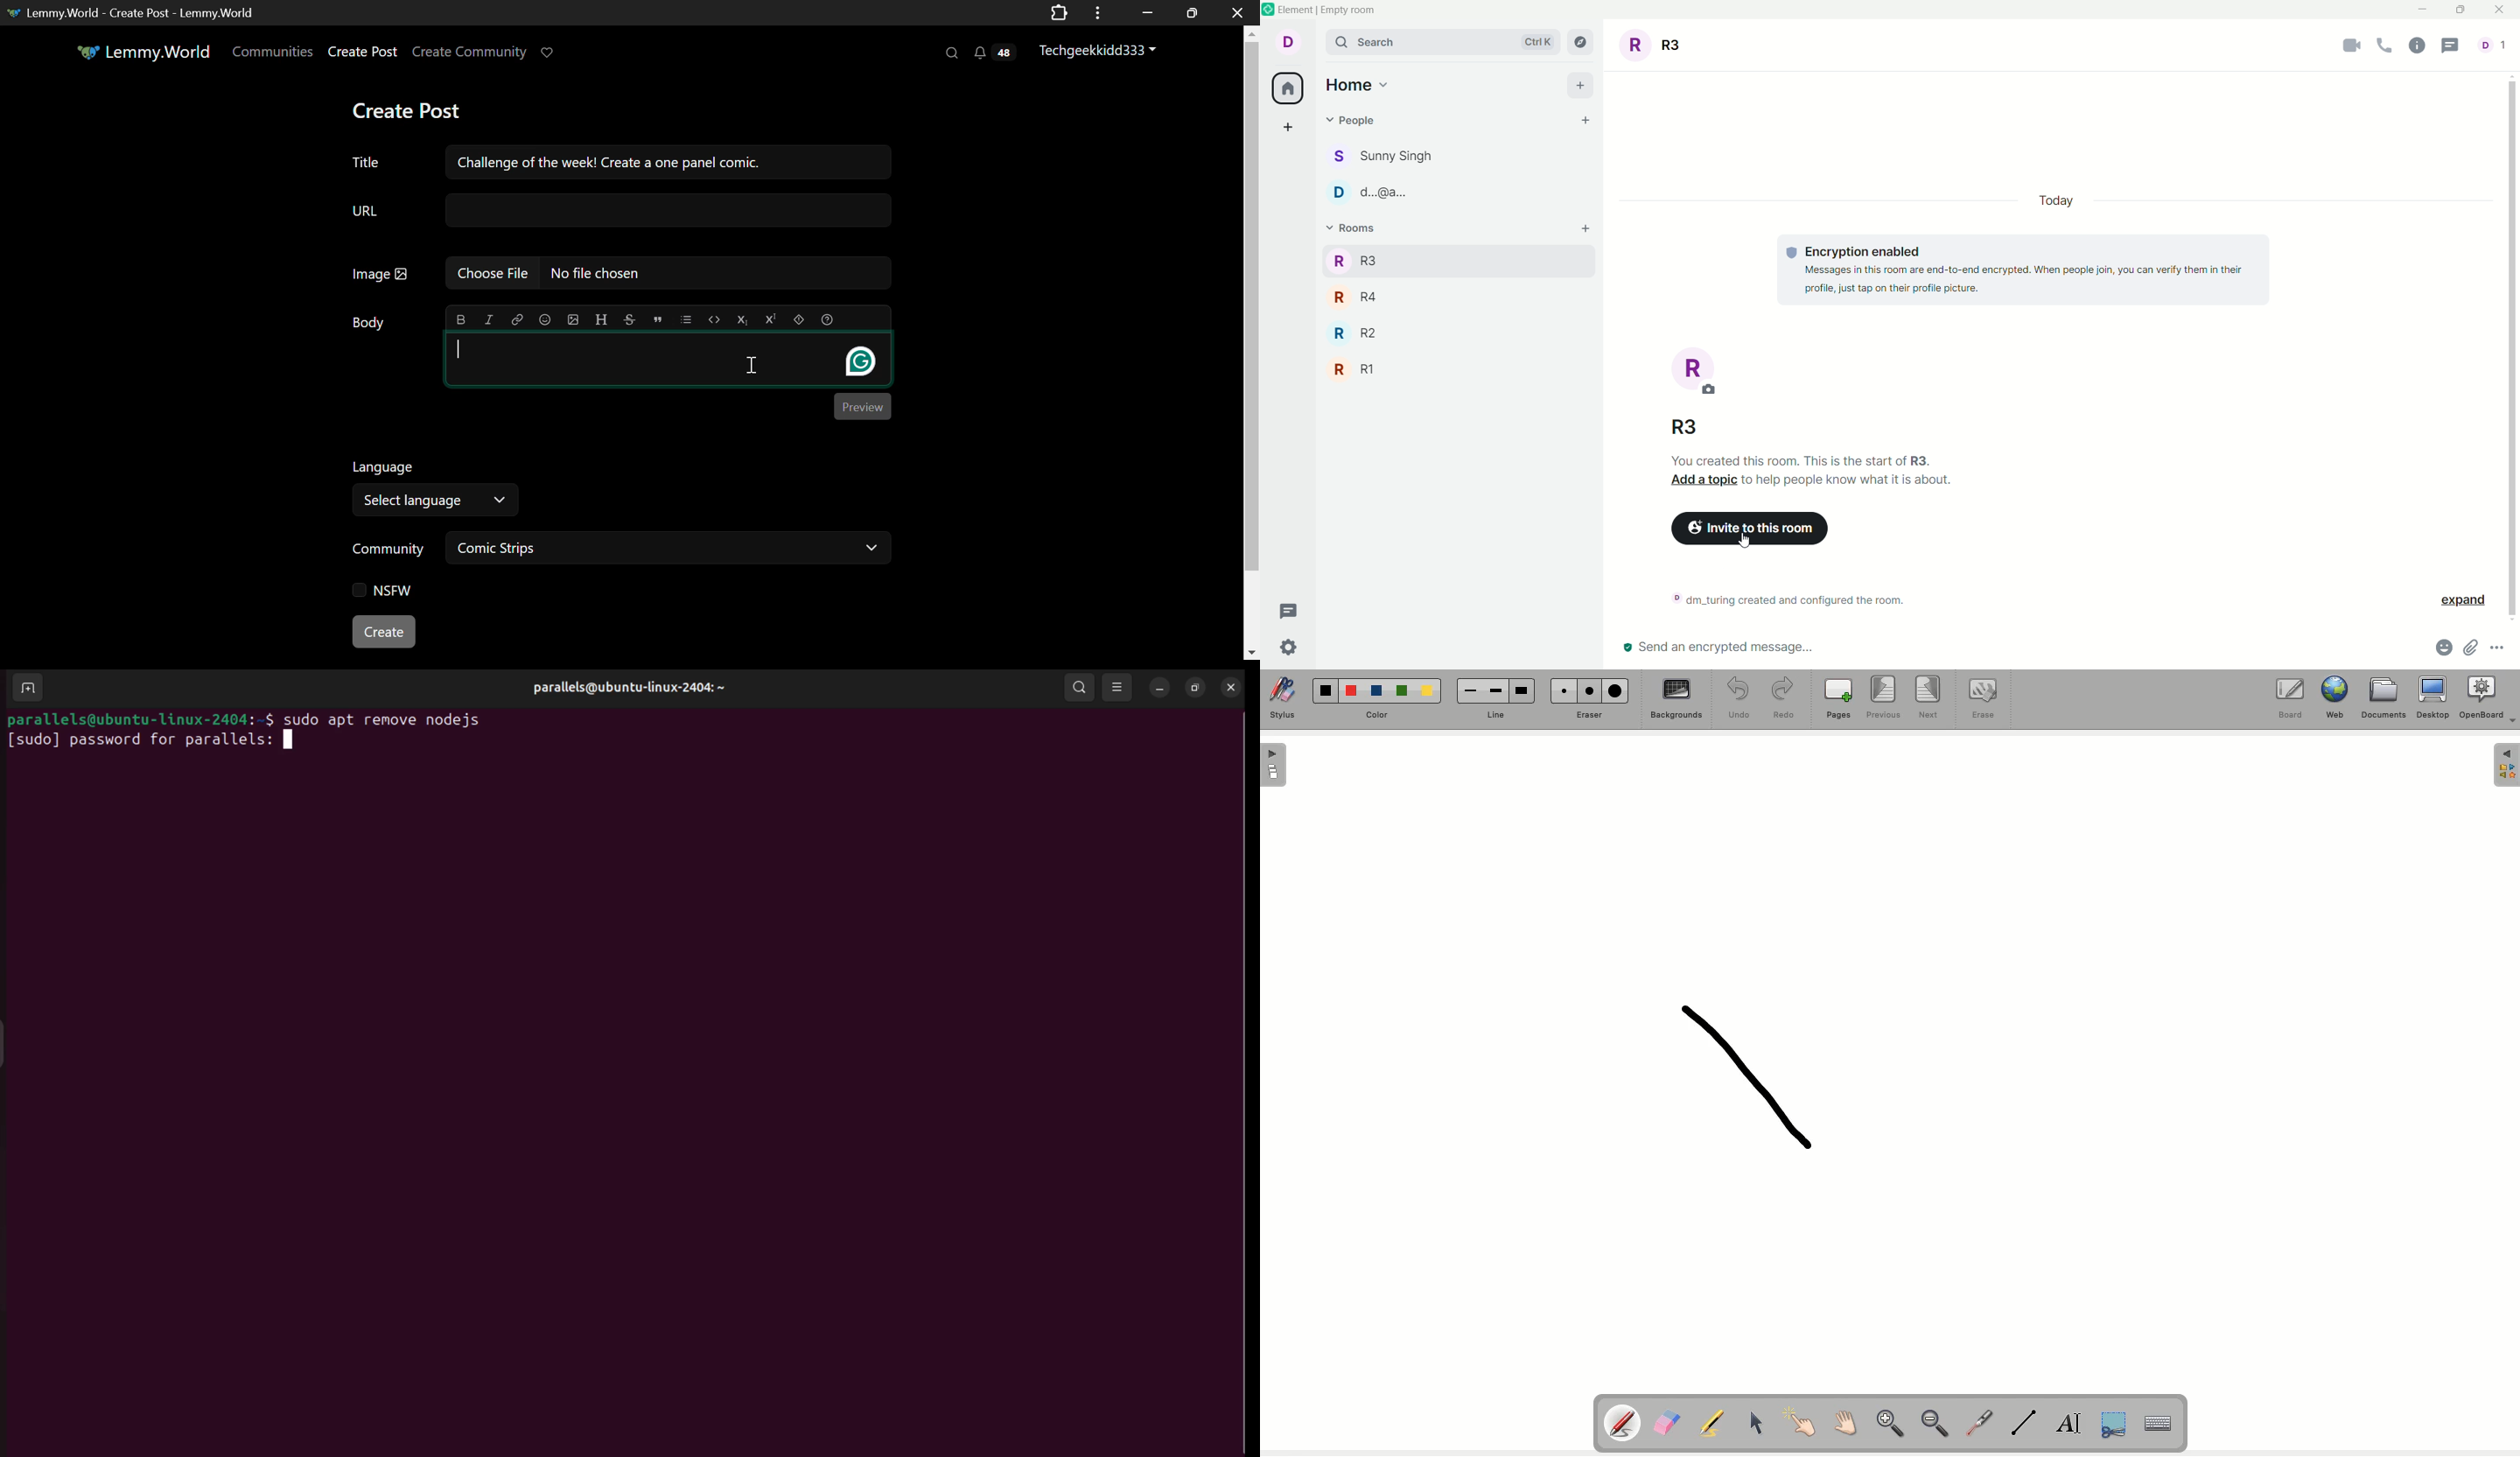  I want to click on R3, so click(1681, 426).